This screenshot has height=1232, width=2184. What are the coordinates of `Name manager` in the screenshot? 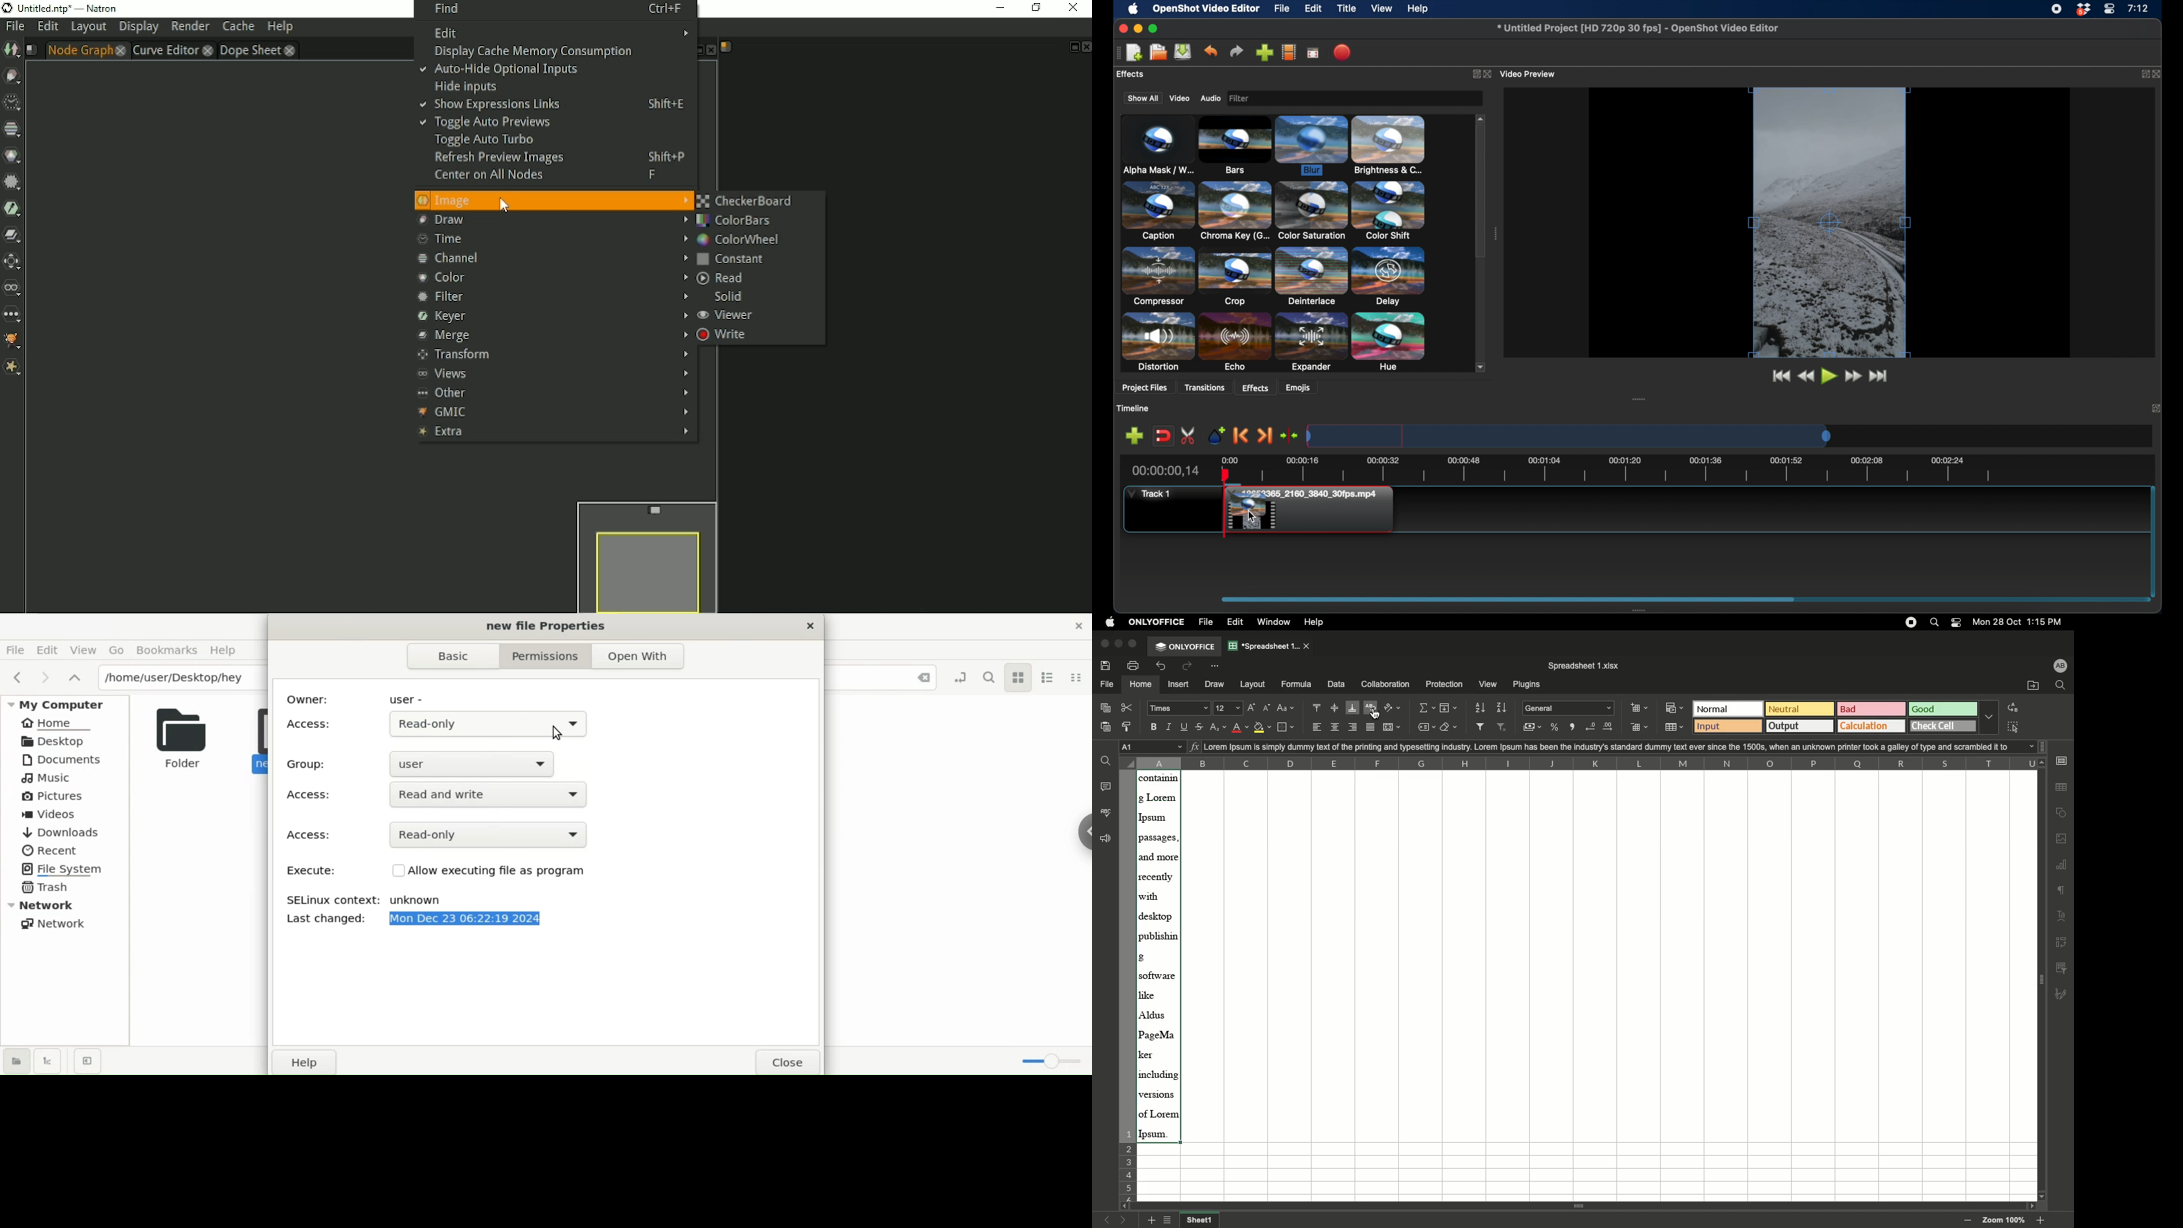 It's located at (1153, 747).